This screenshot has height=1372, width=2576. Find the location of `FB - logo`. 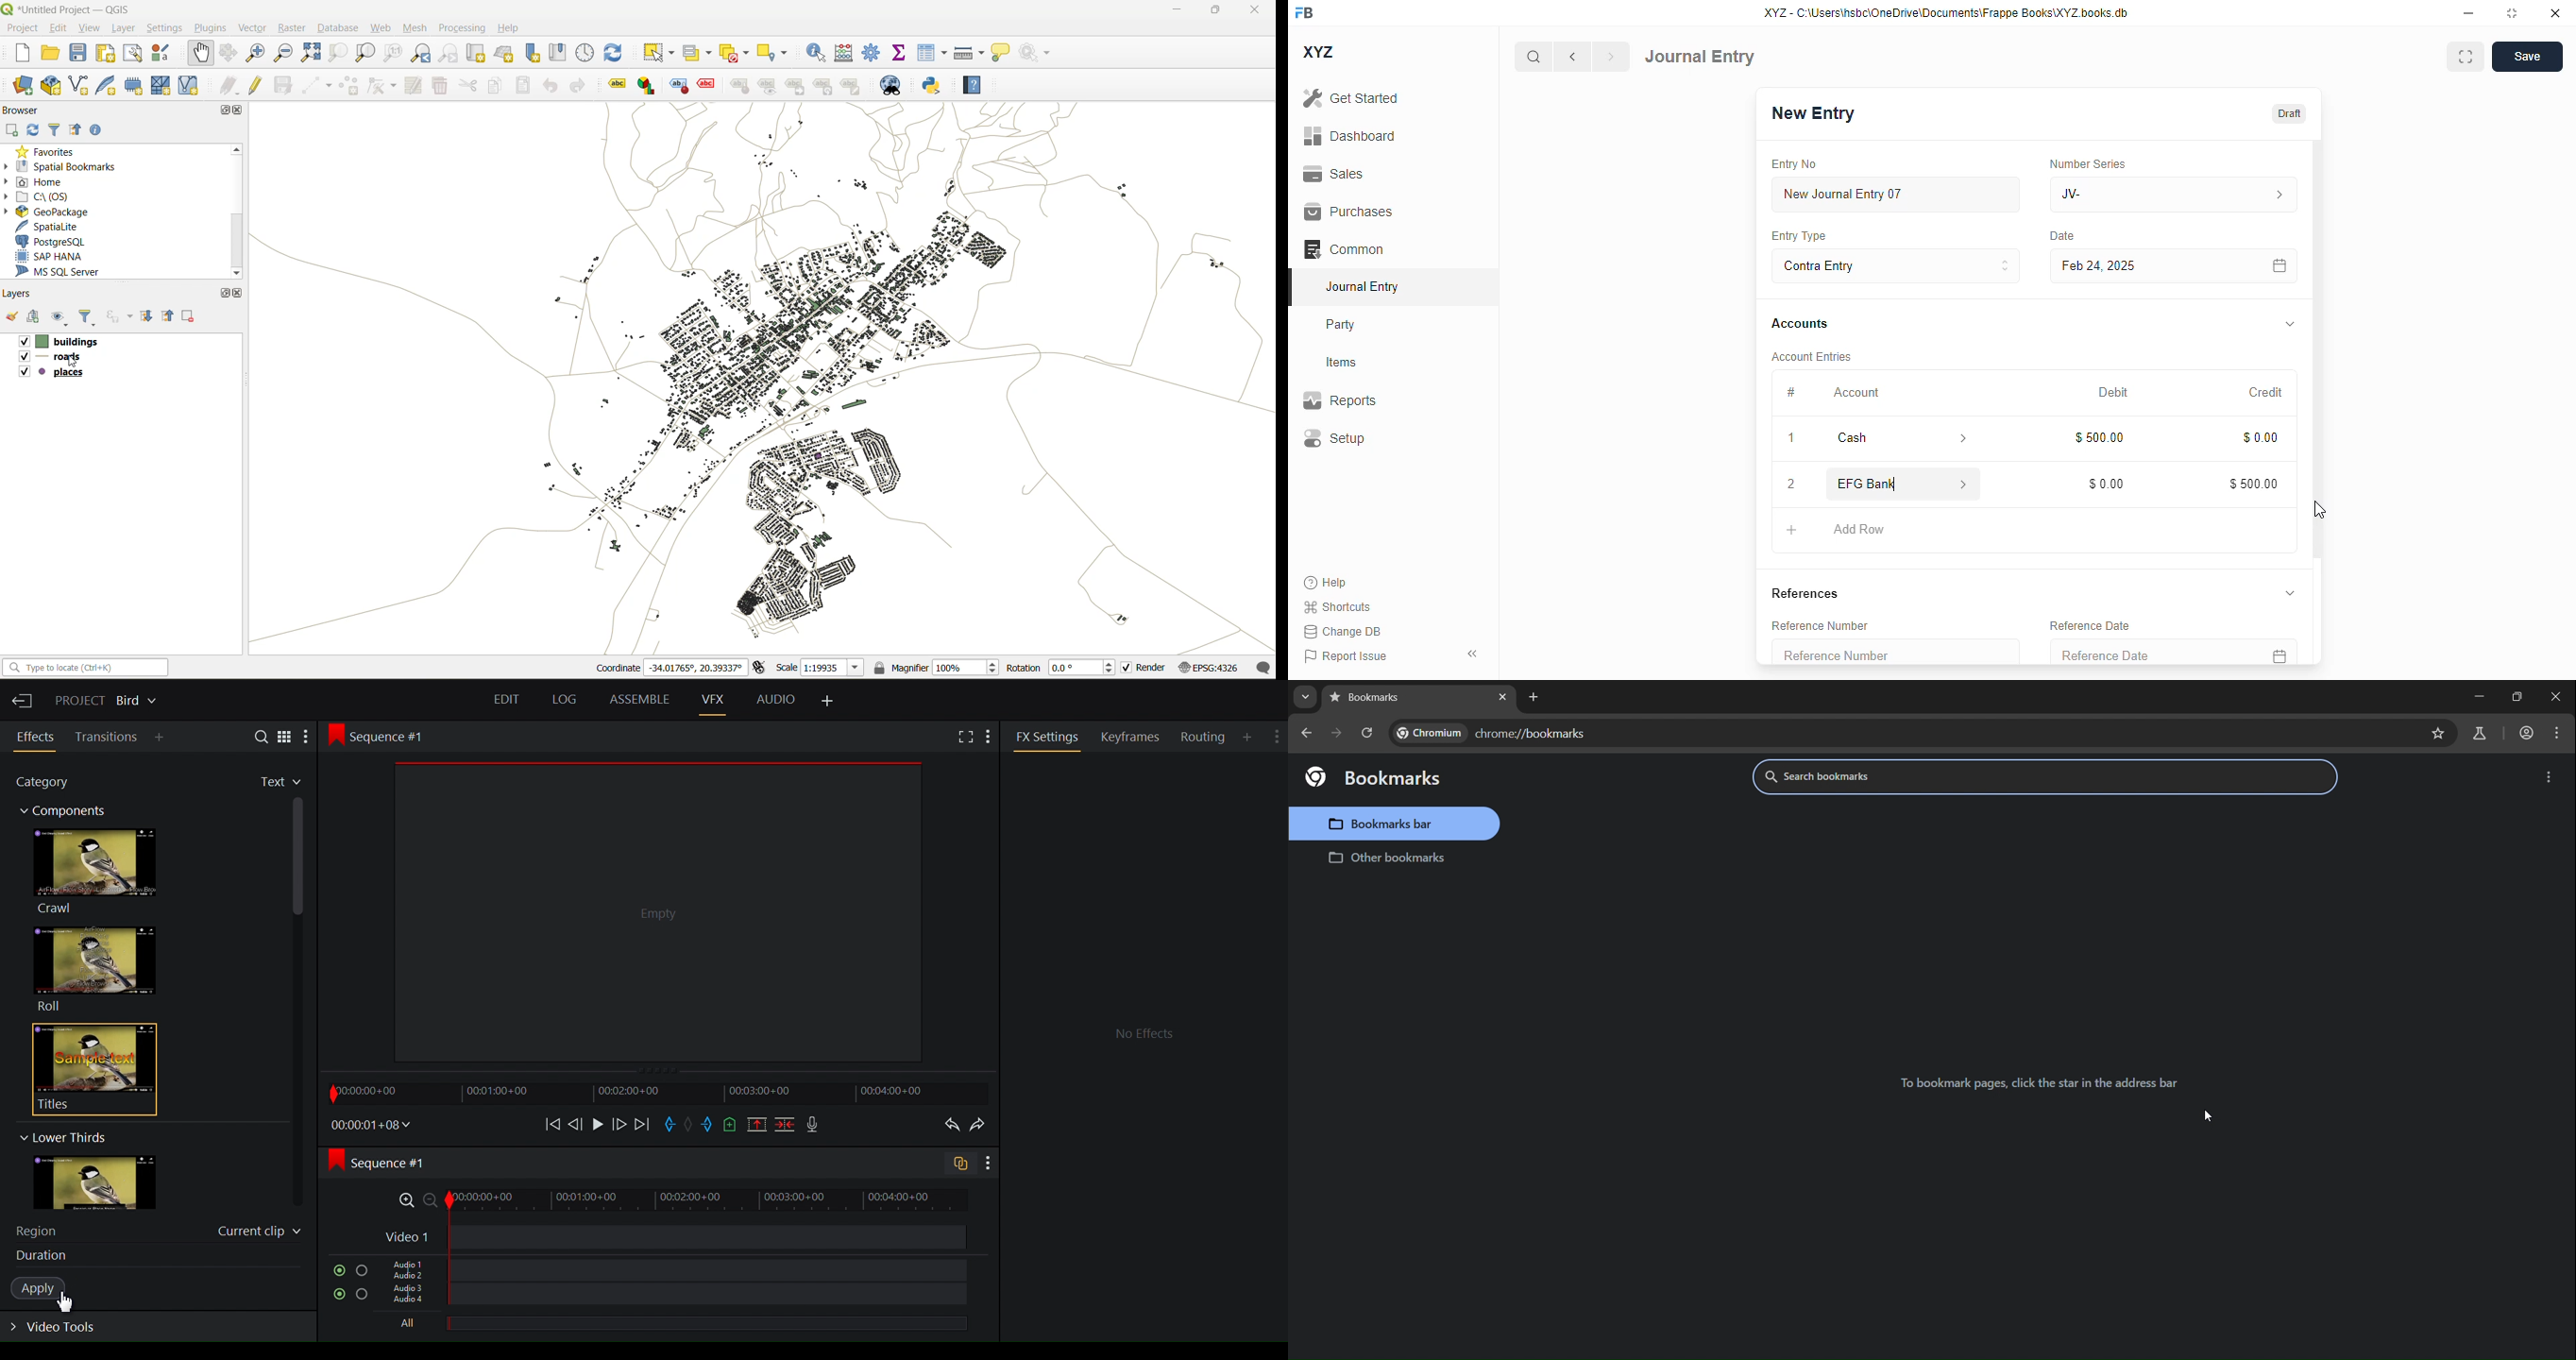

FB - logo is located at coordinates (1304, 12).